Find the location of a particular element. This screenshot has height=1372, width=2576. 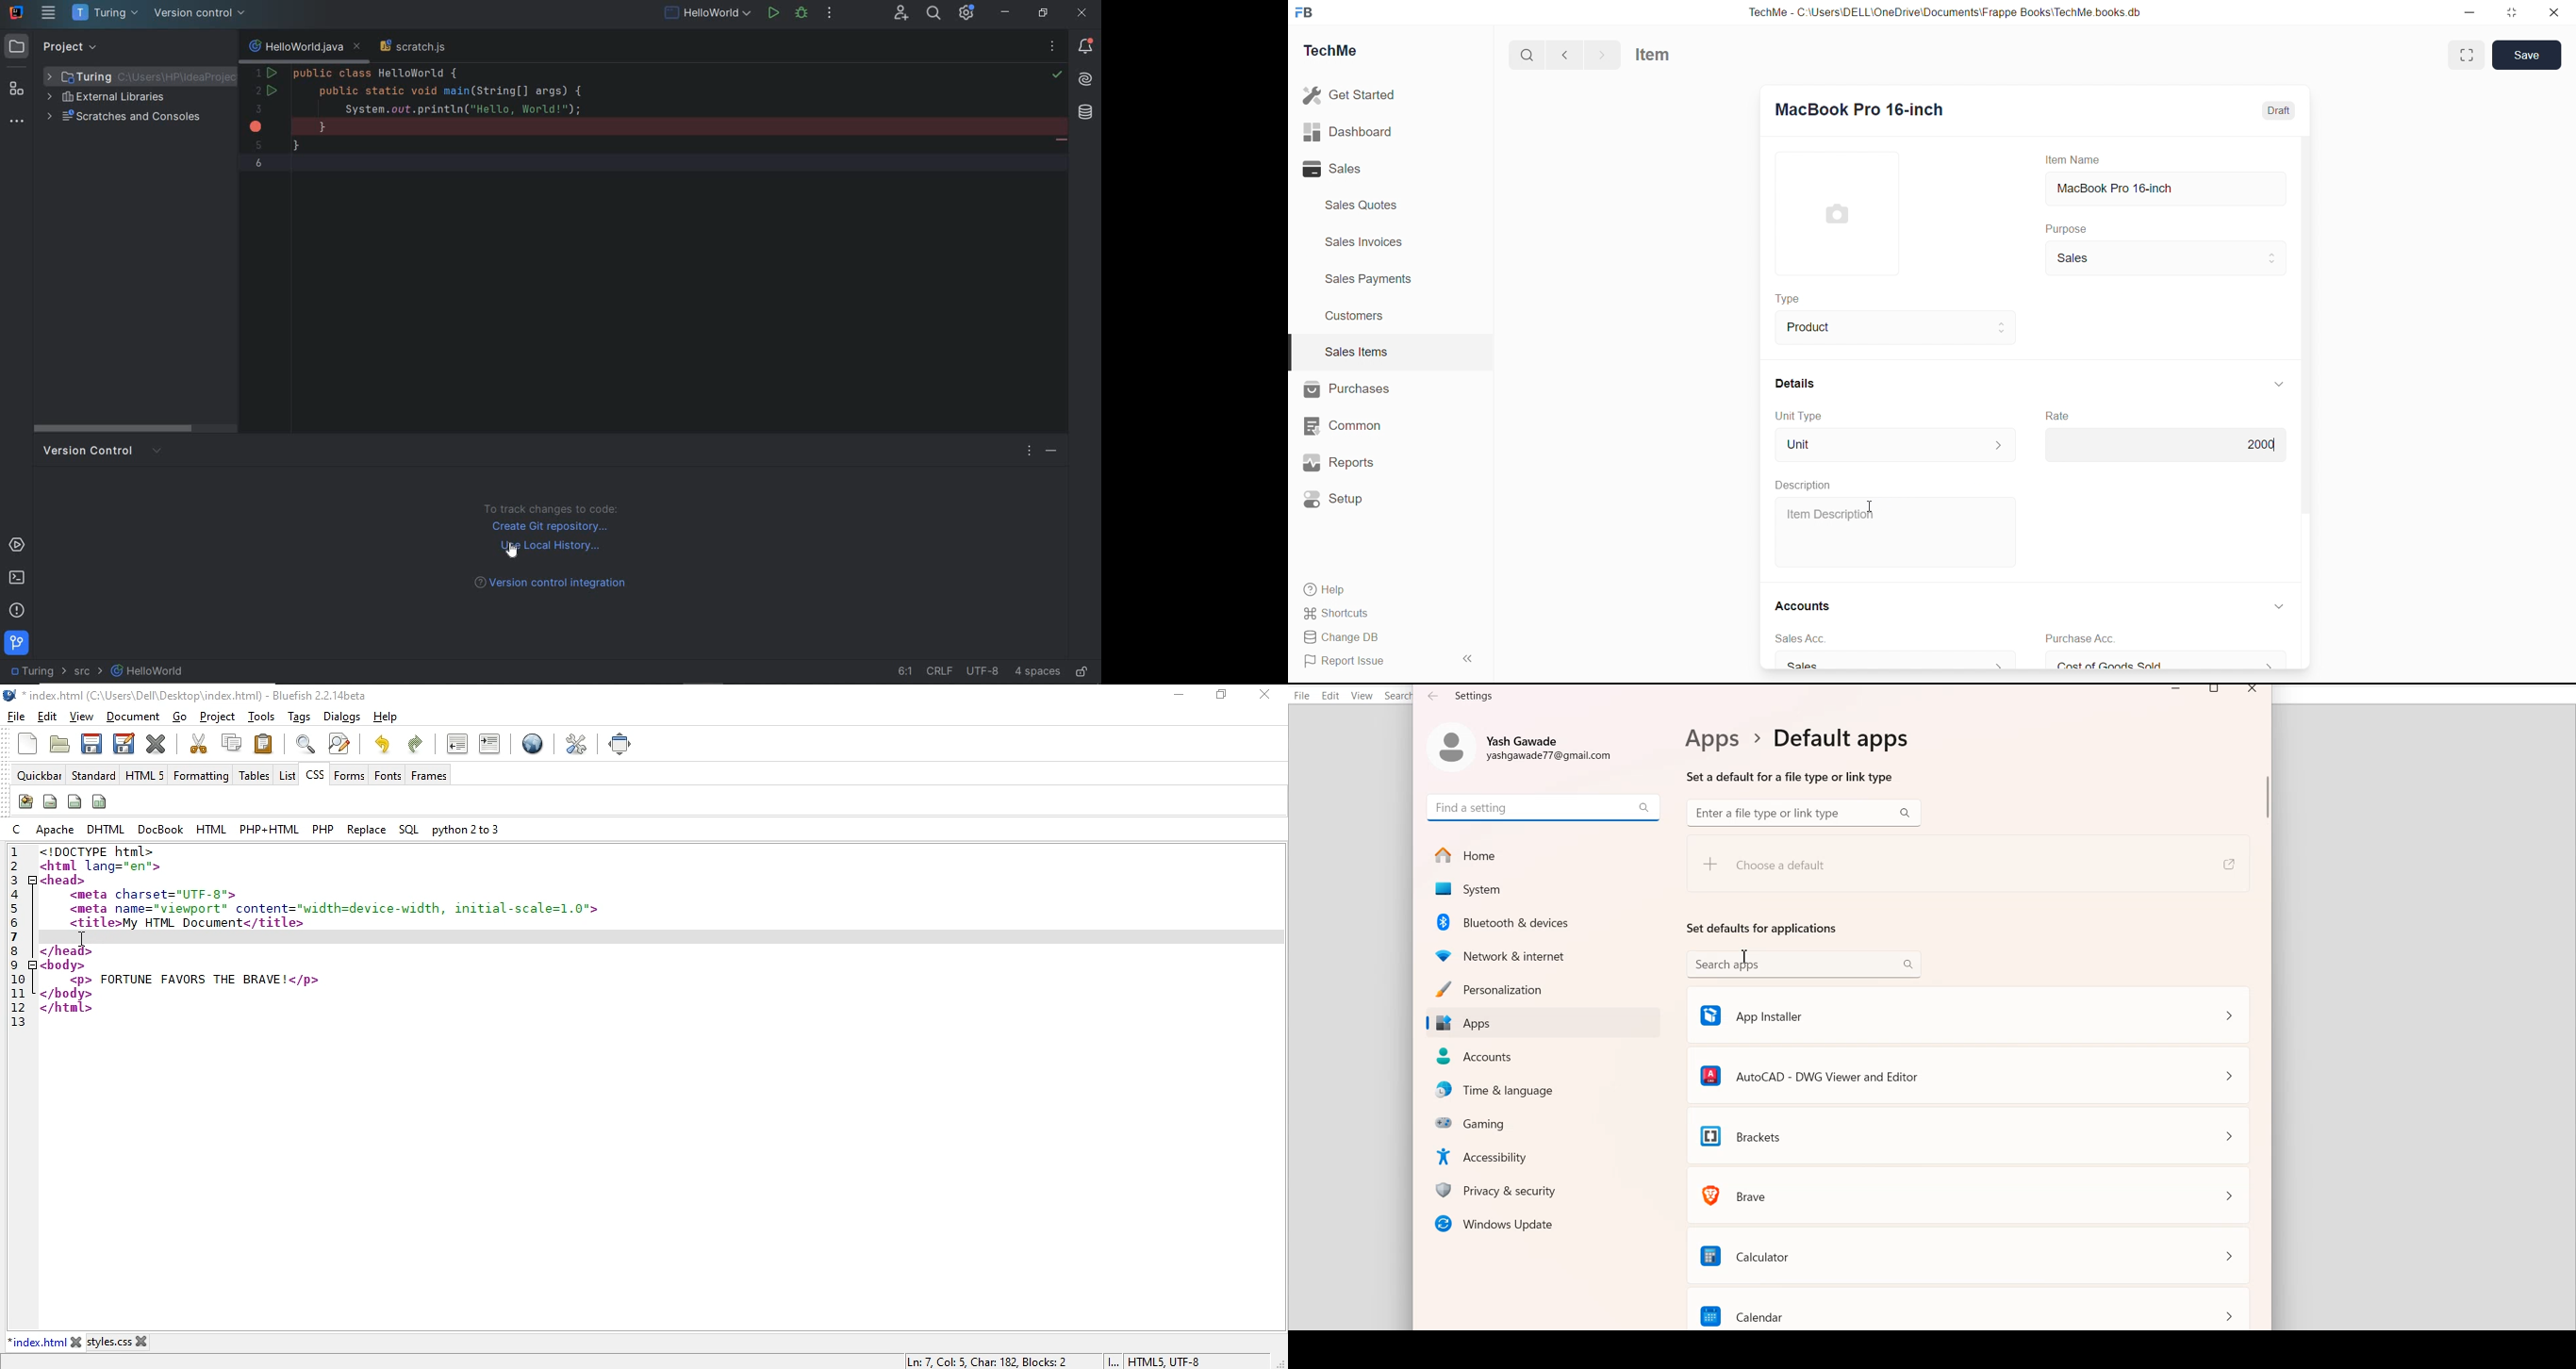

FB is located at coordinates (1307, 12).